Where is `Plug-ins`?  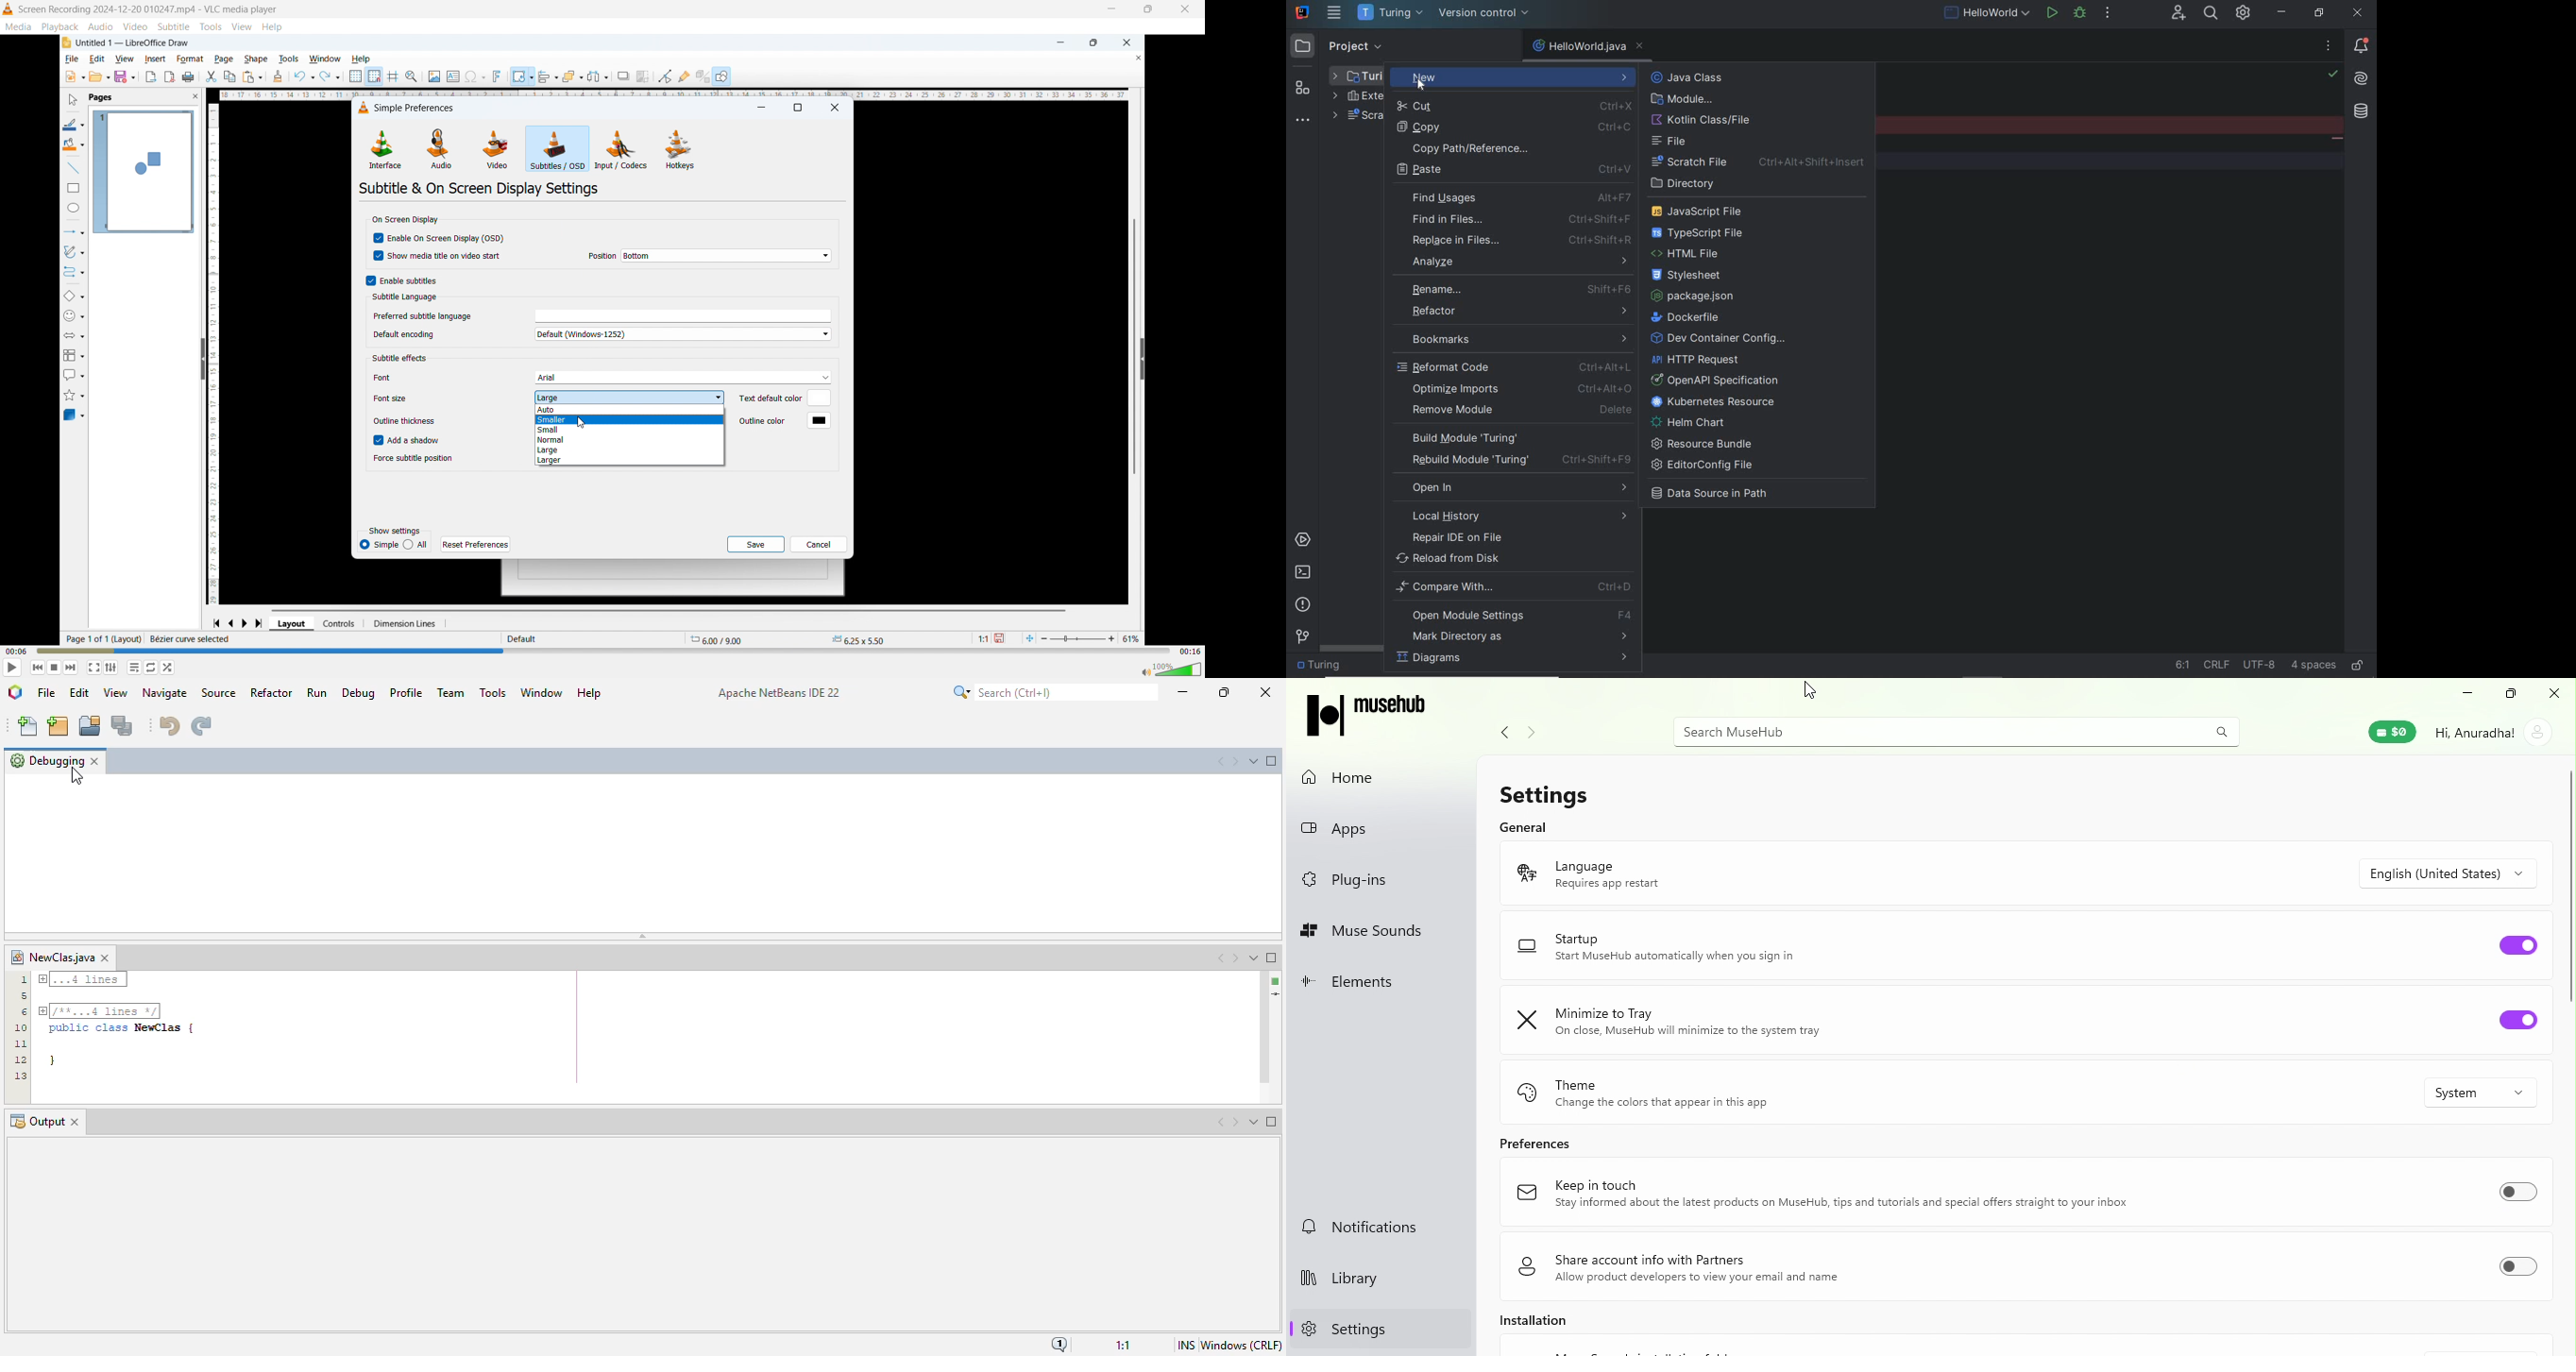 Plug-ins is located at coordinates (1383, 879).